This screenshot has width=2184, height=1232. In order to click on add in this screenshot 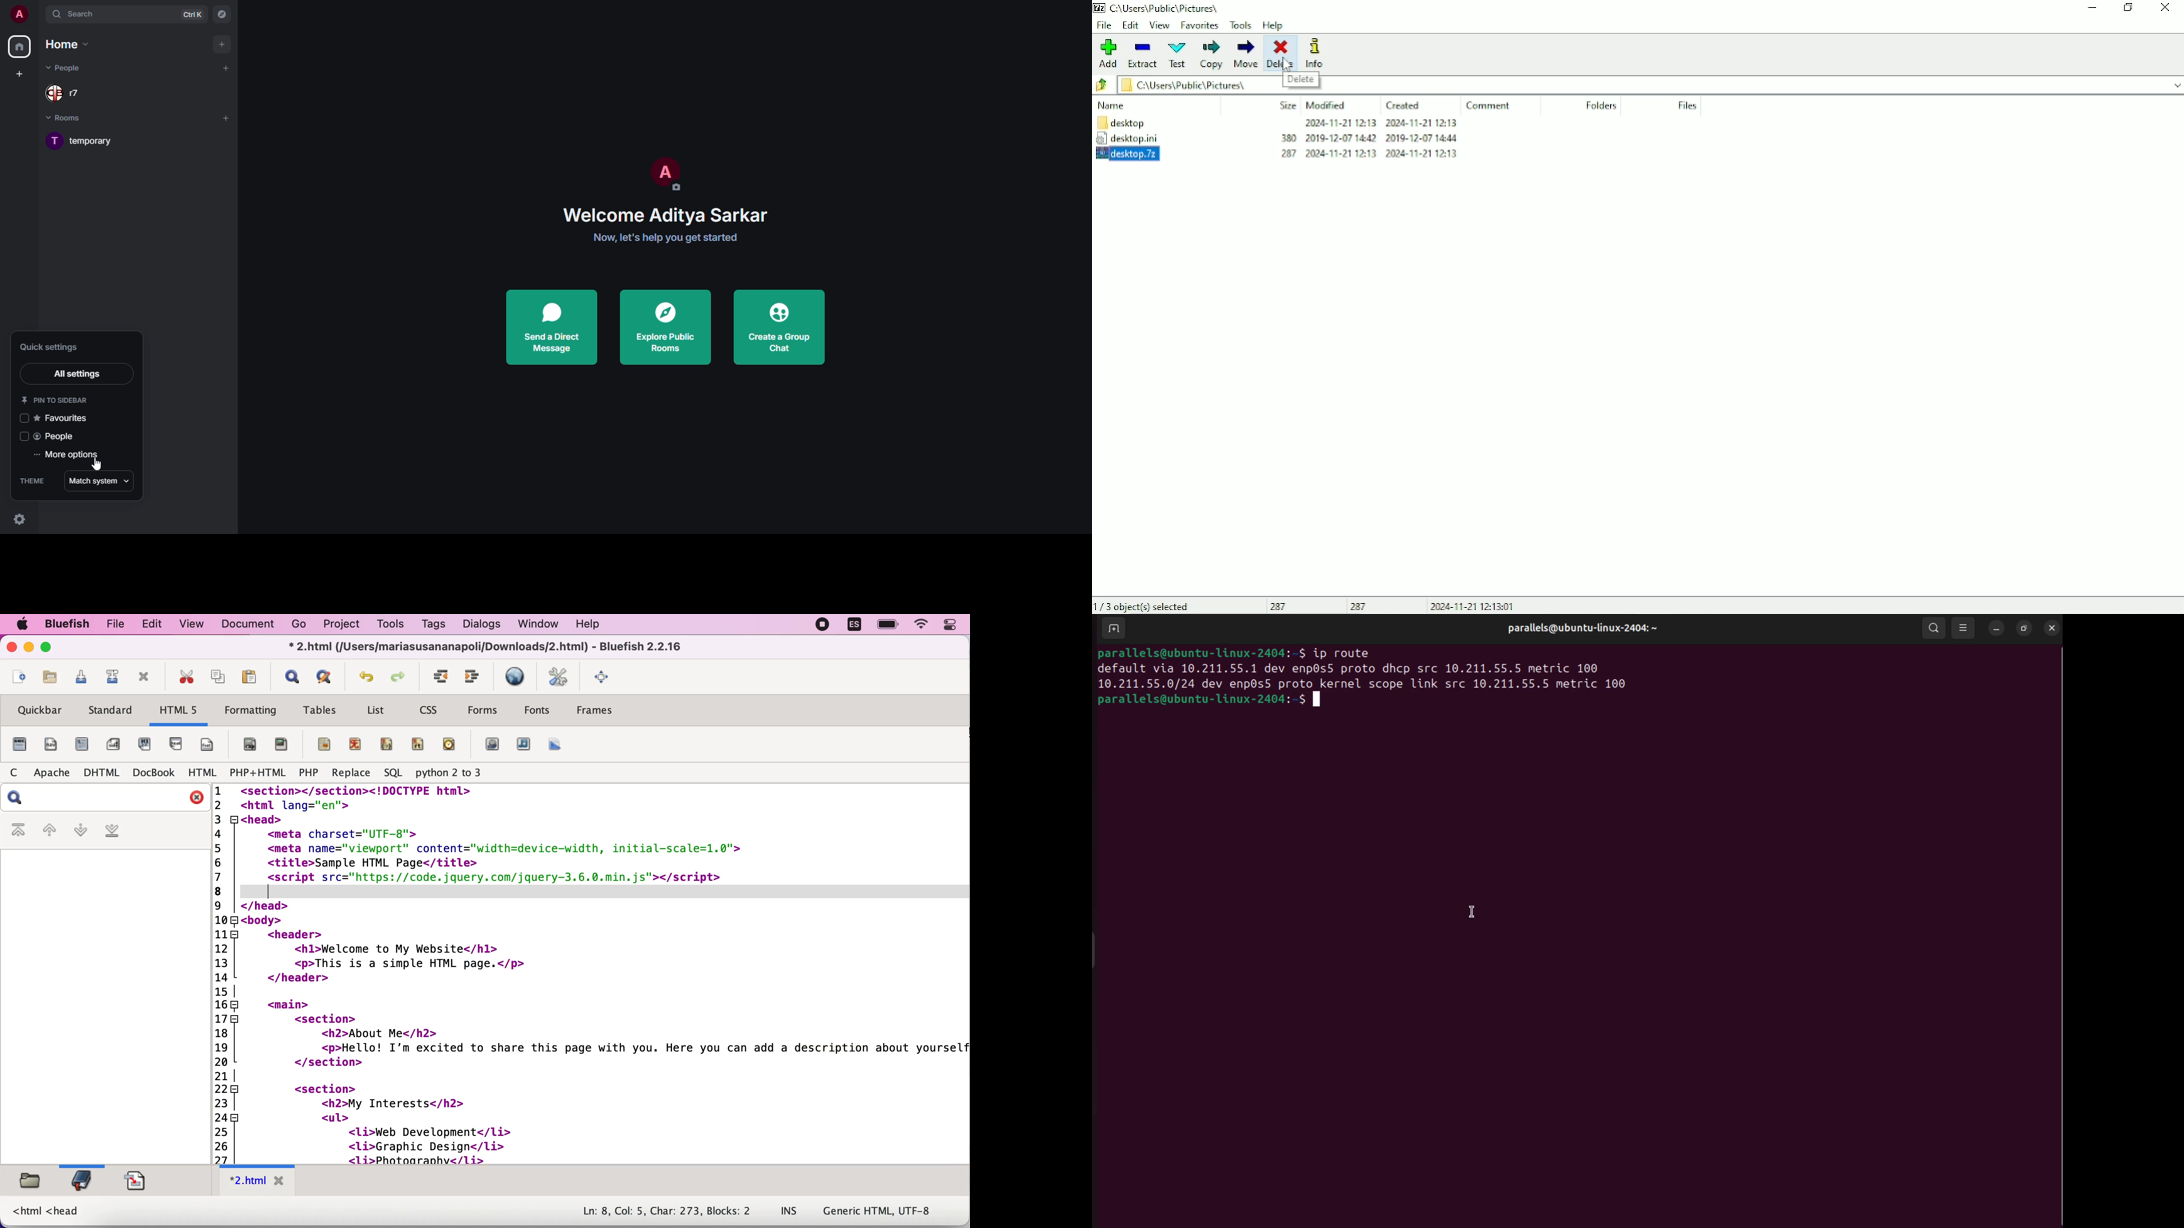, I will do `click(221, 44)`.